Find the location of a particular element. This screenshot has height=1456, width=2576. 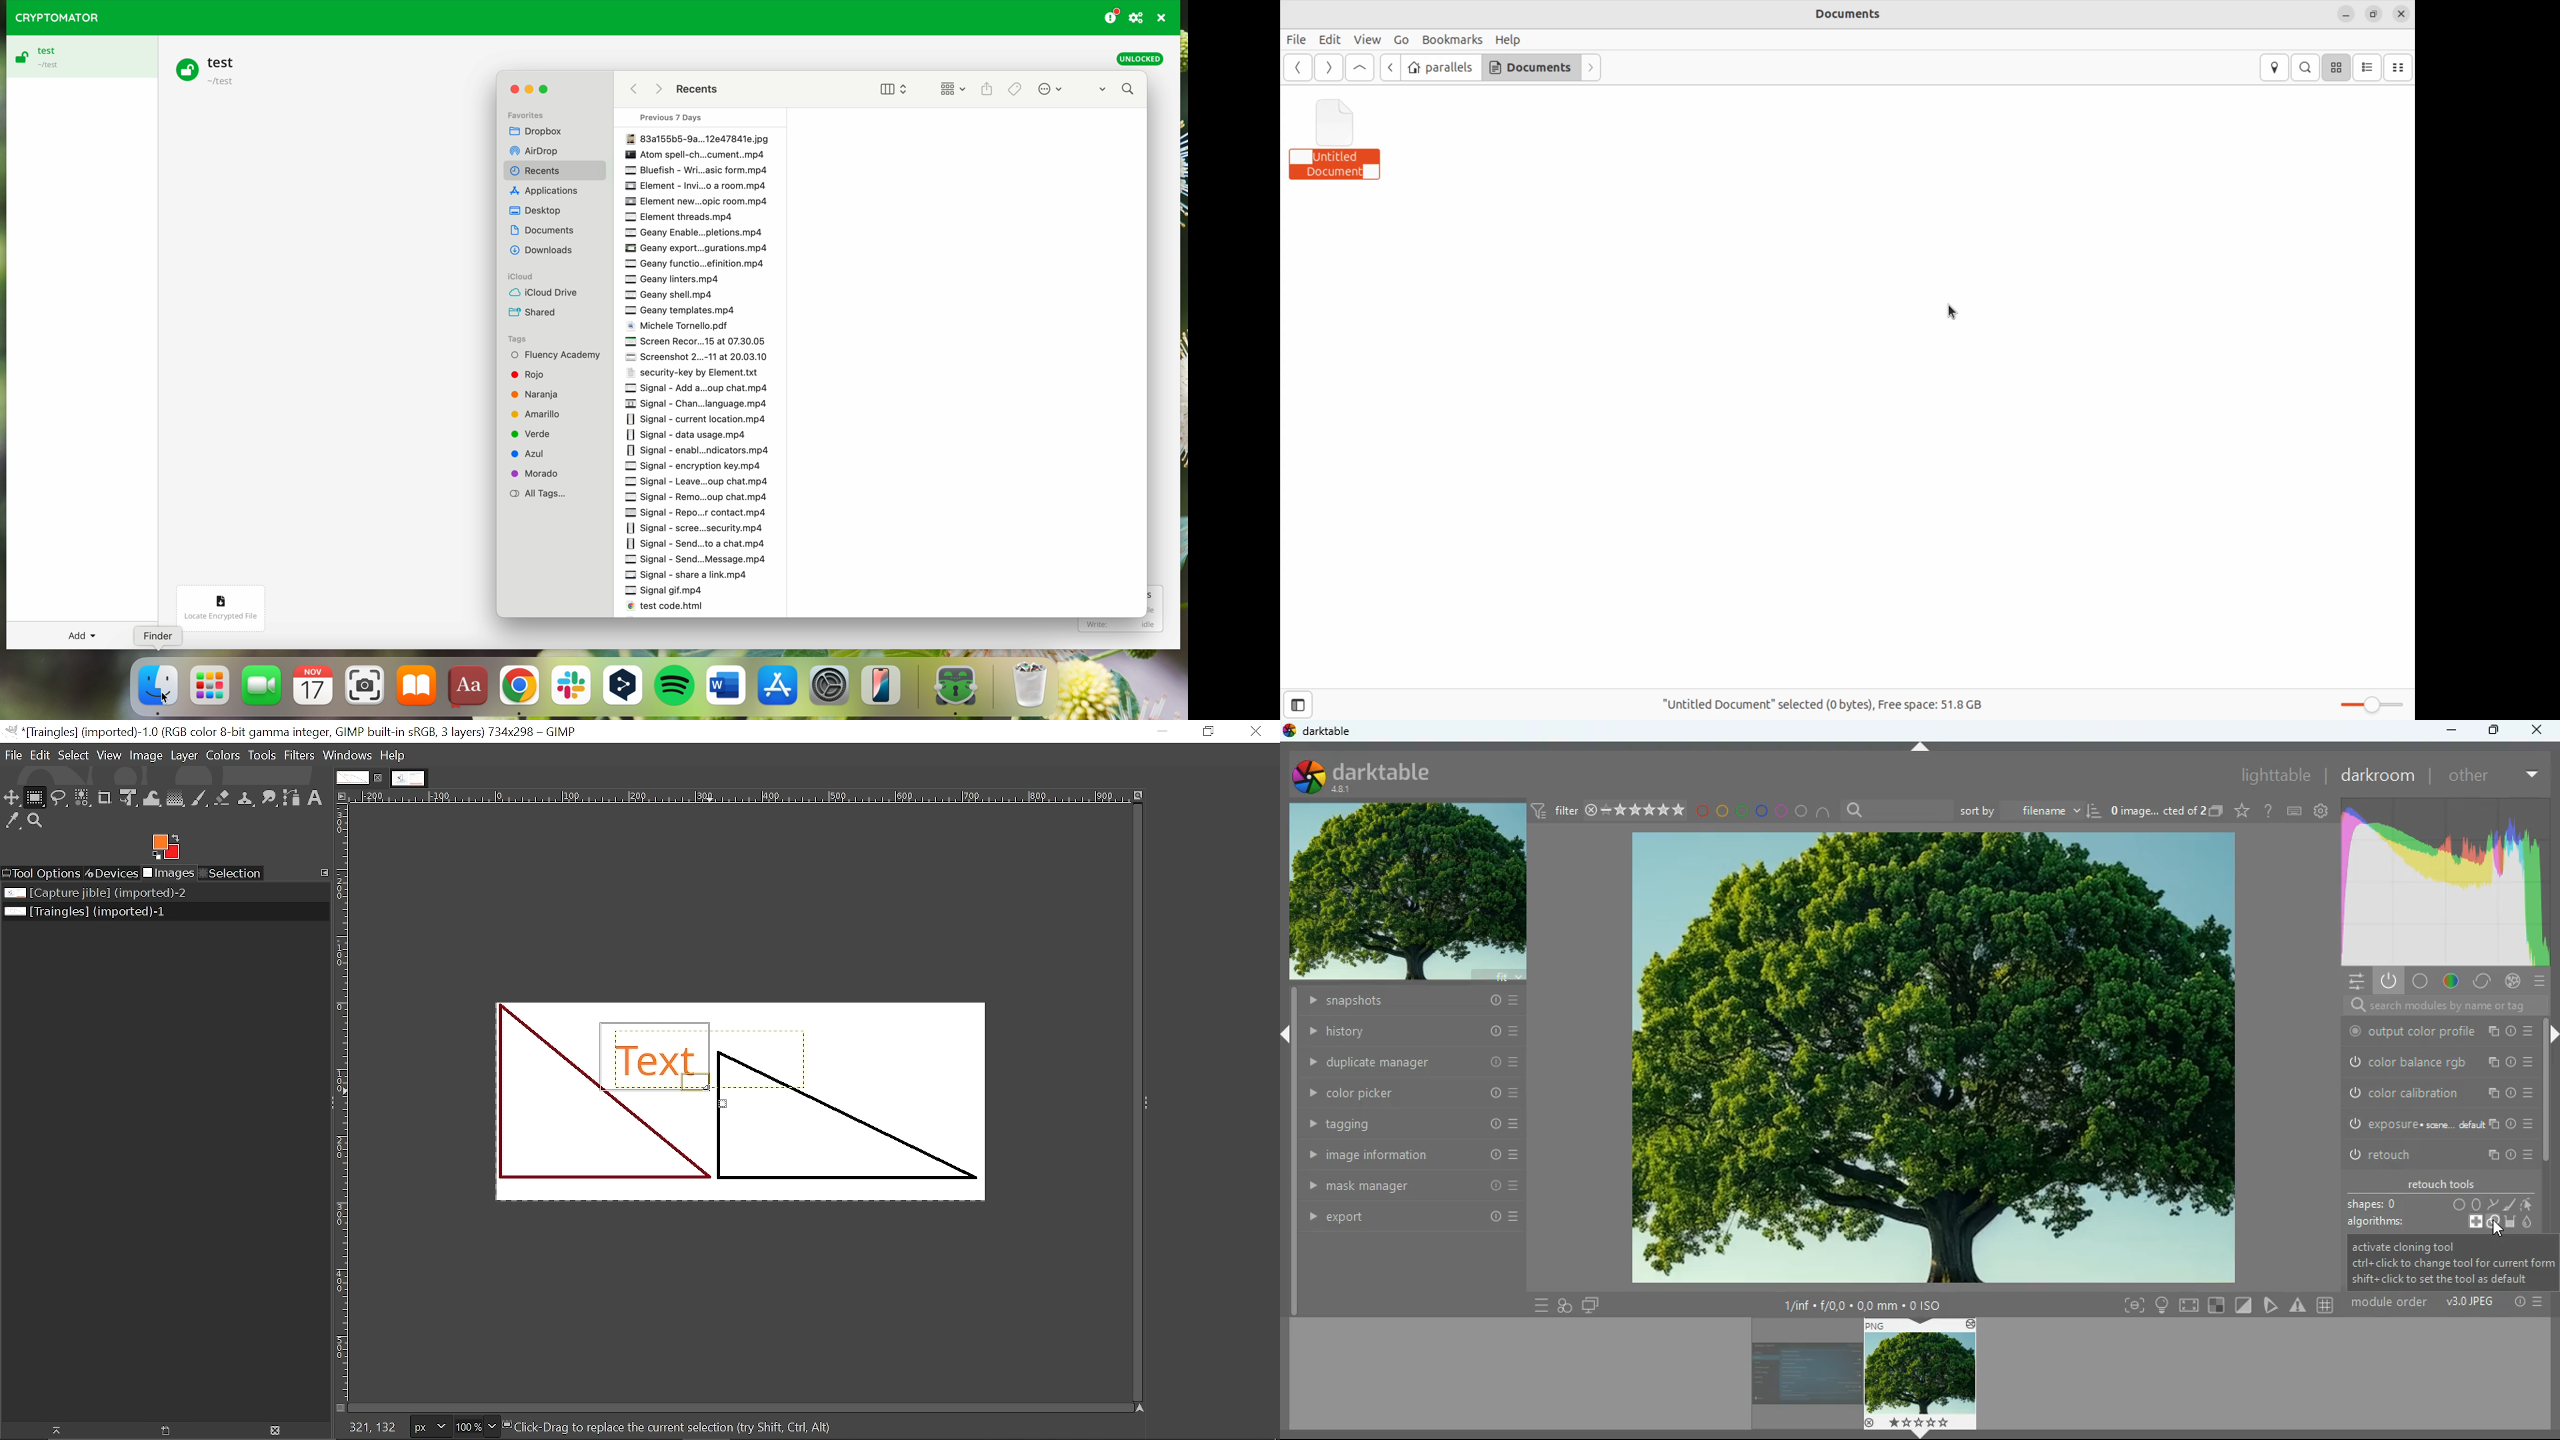

fill is located at coordinates (2510, 1221).